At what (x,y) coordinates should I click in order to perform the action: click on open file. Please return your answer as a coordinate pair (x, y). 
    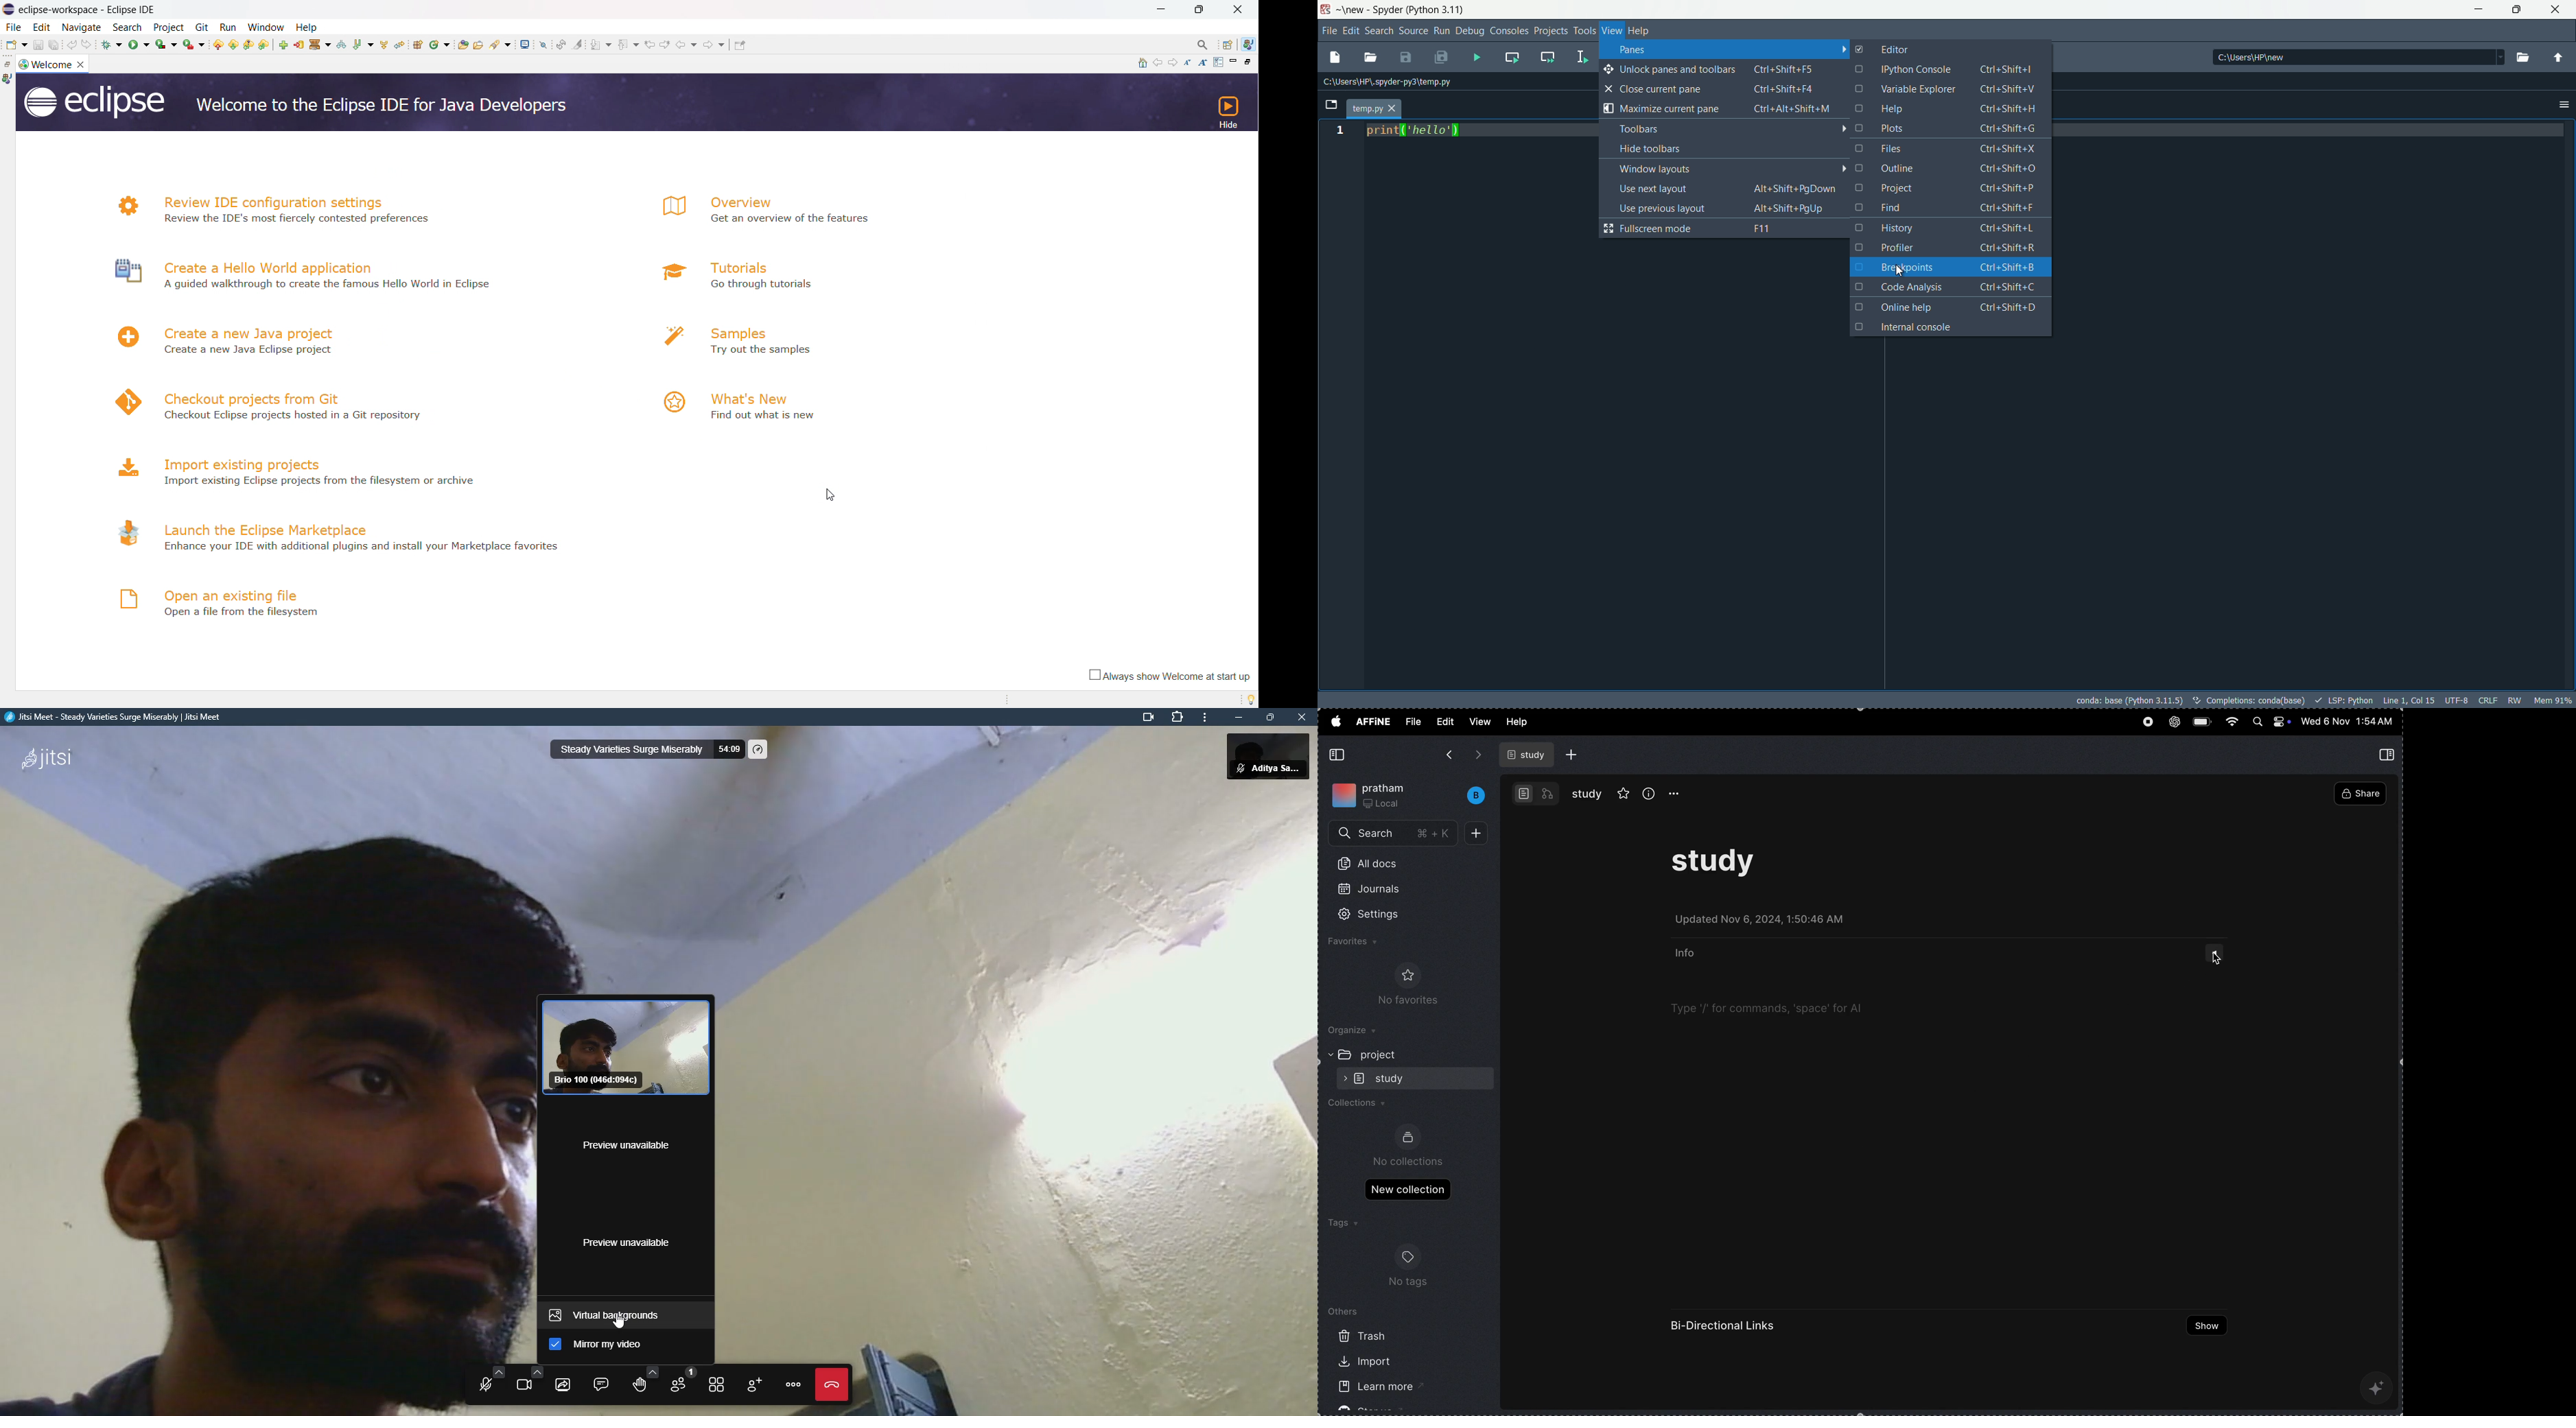
    Looking at the image, I should click on (1372, 58).